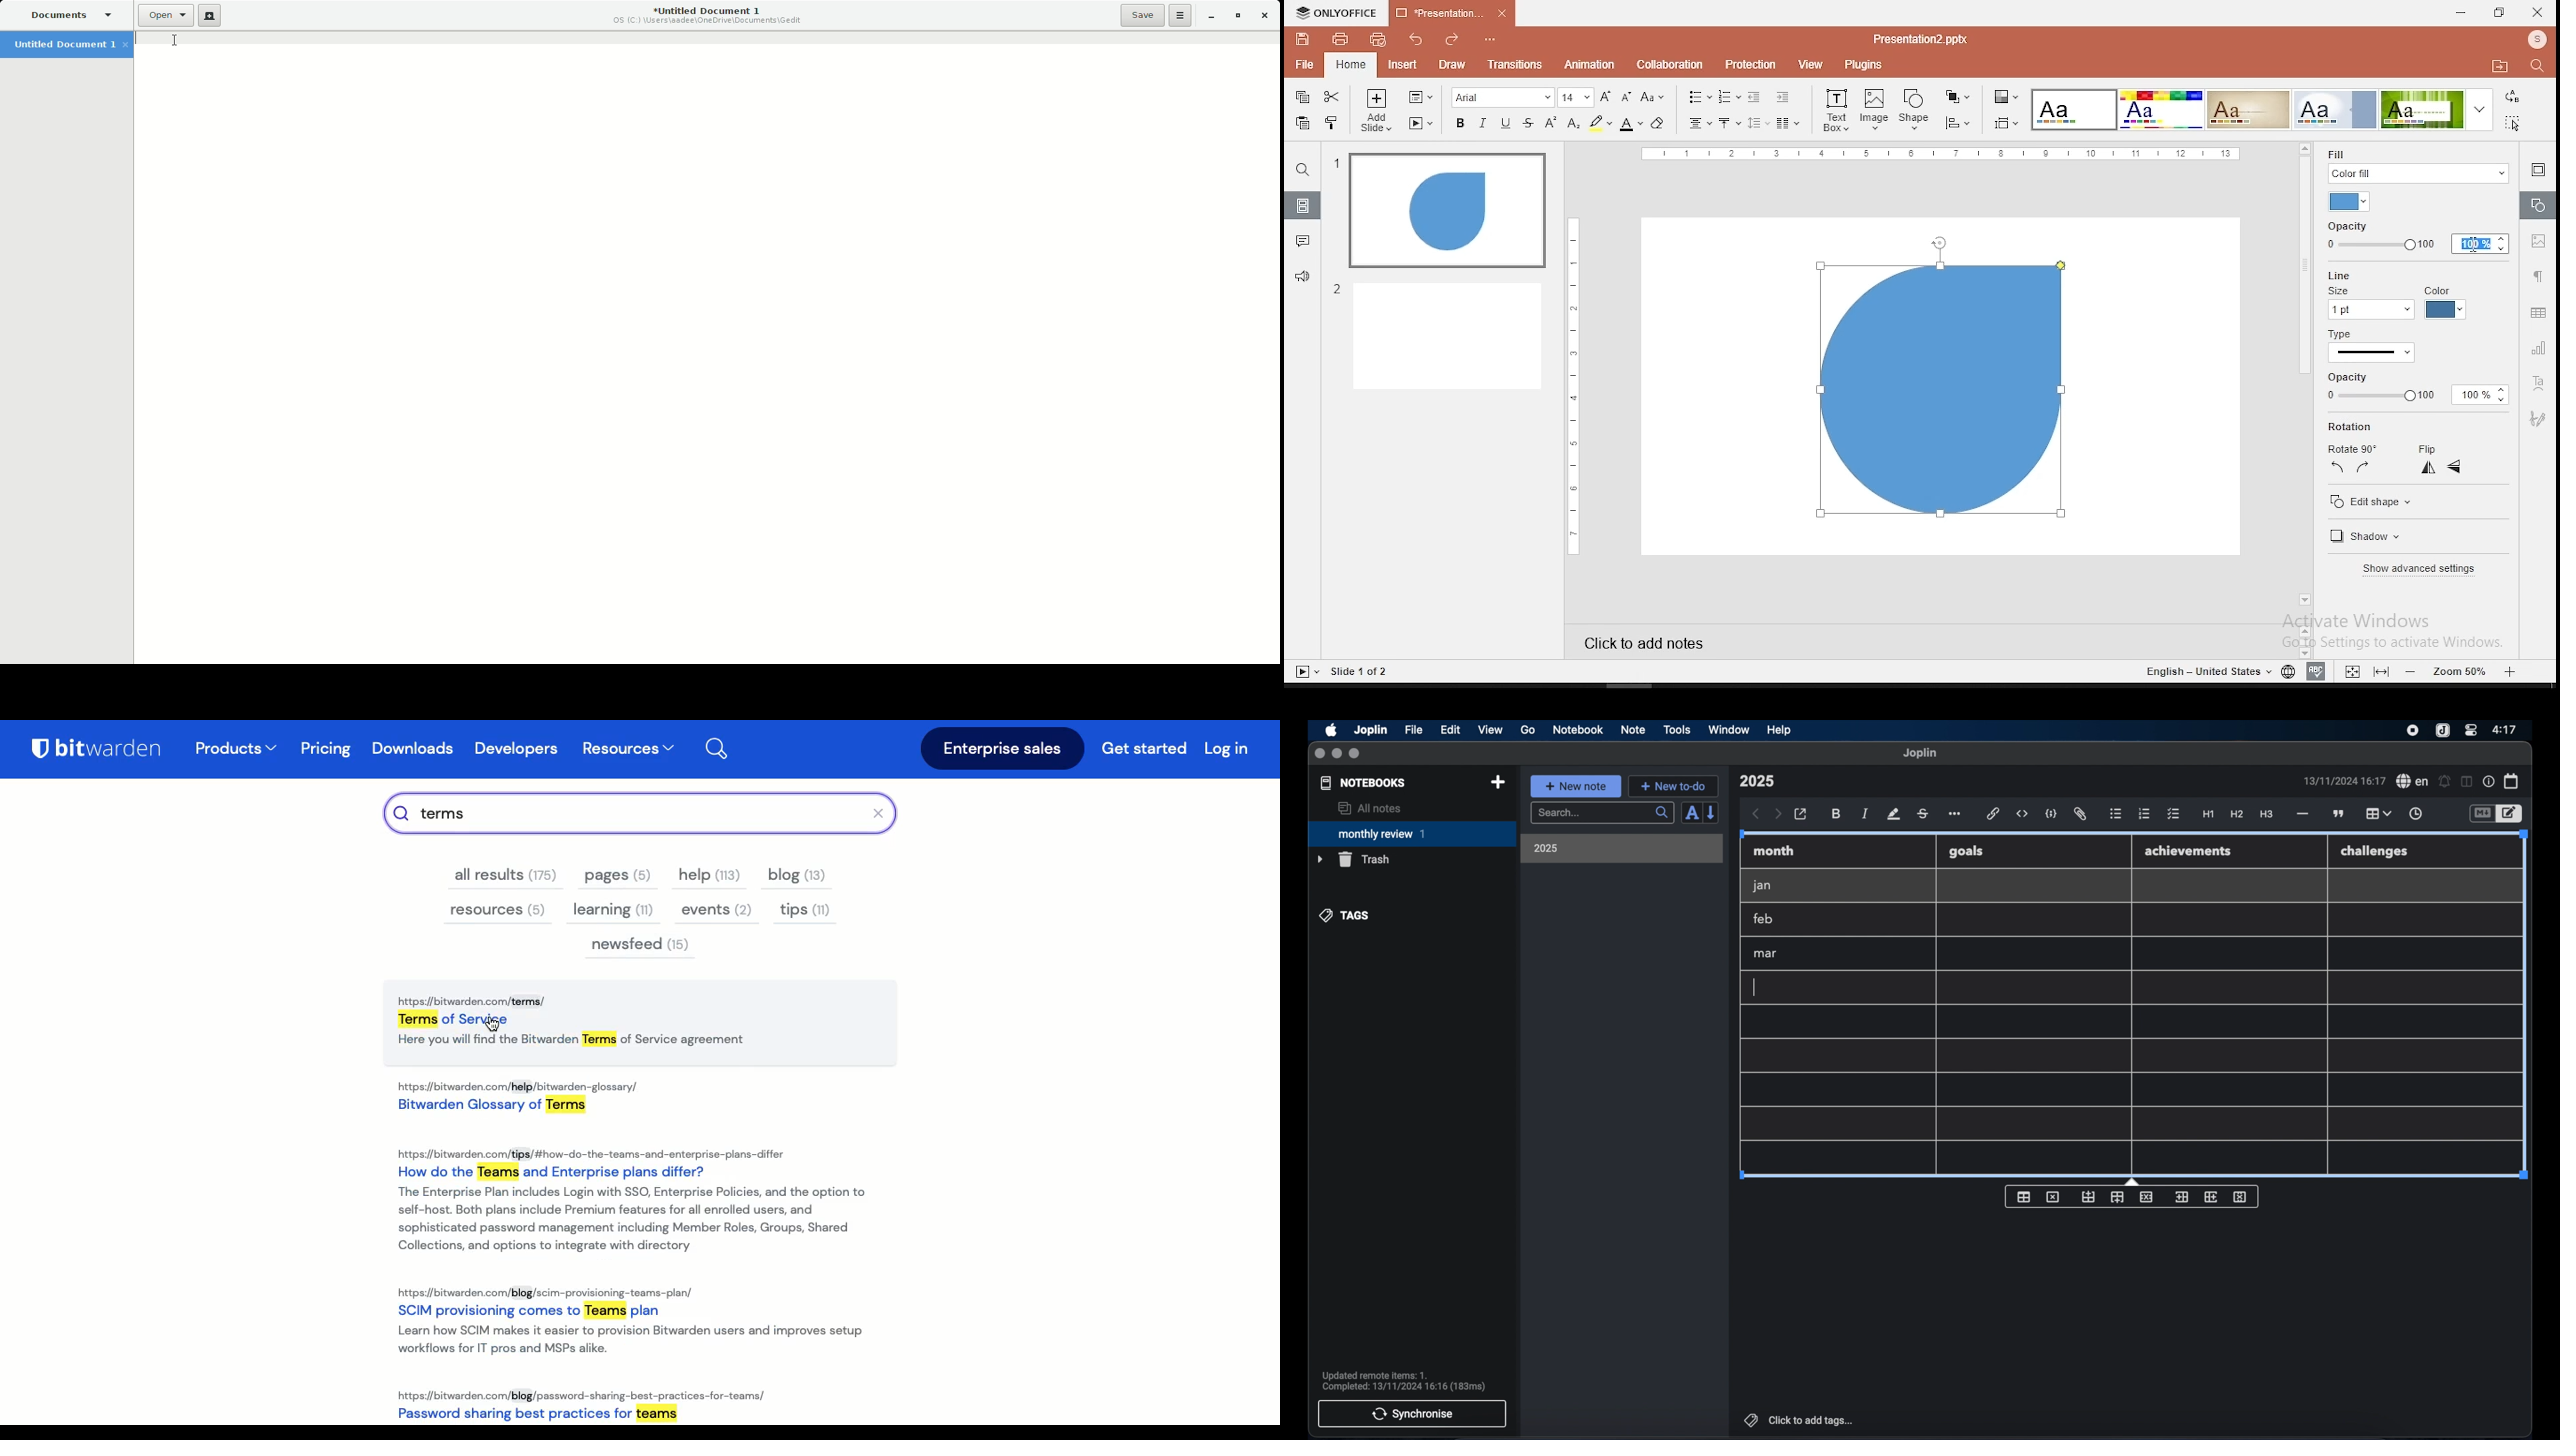 The image size is (2576, 1456). Describe the element at coordinates (2415, 814) in the screenshot. I see `insert time` at that location.